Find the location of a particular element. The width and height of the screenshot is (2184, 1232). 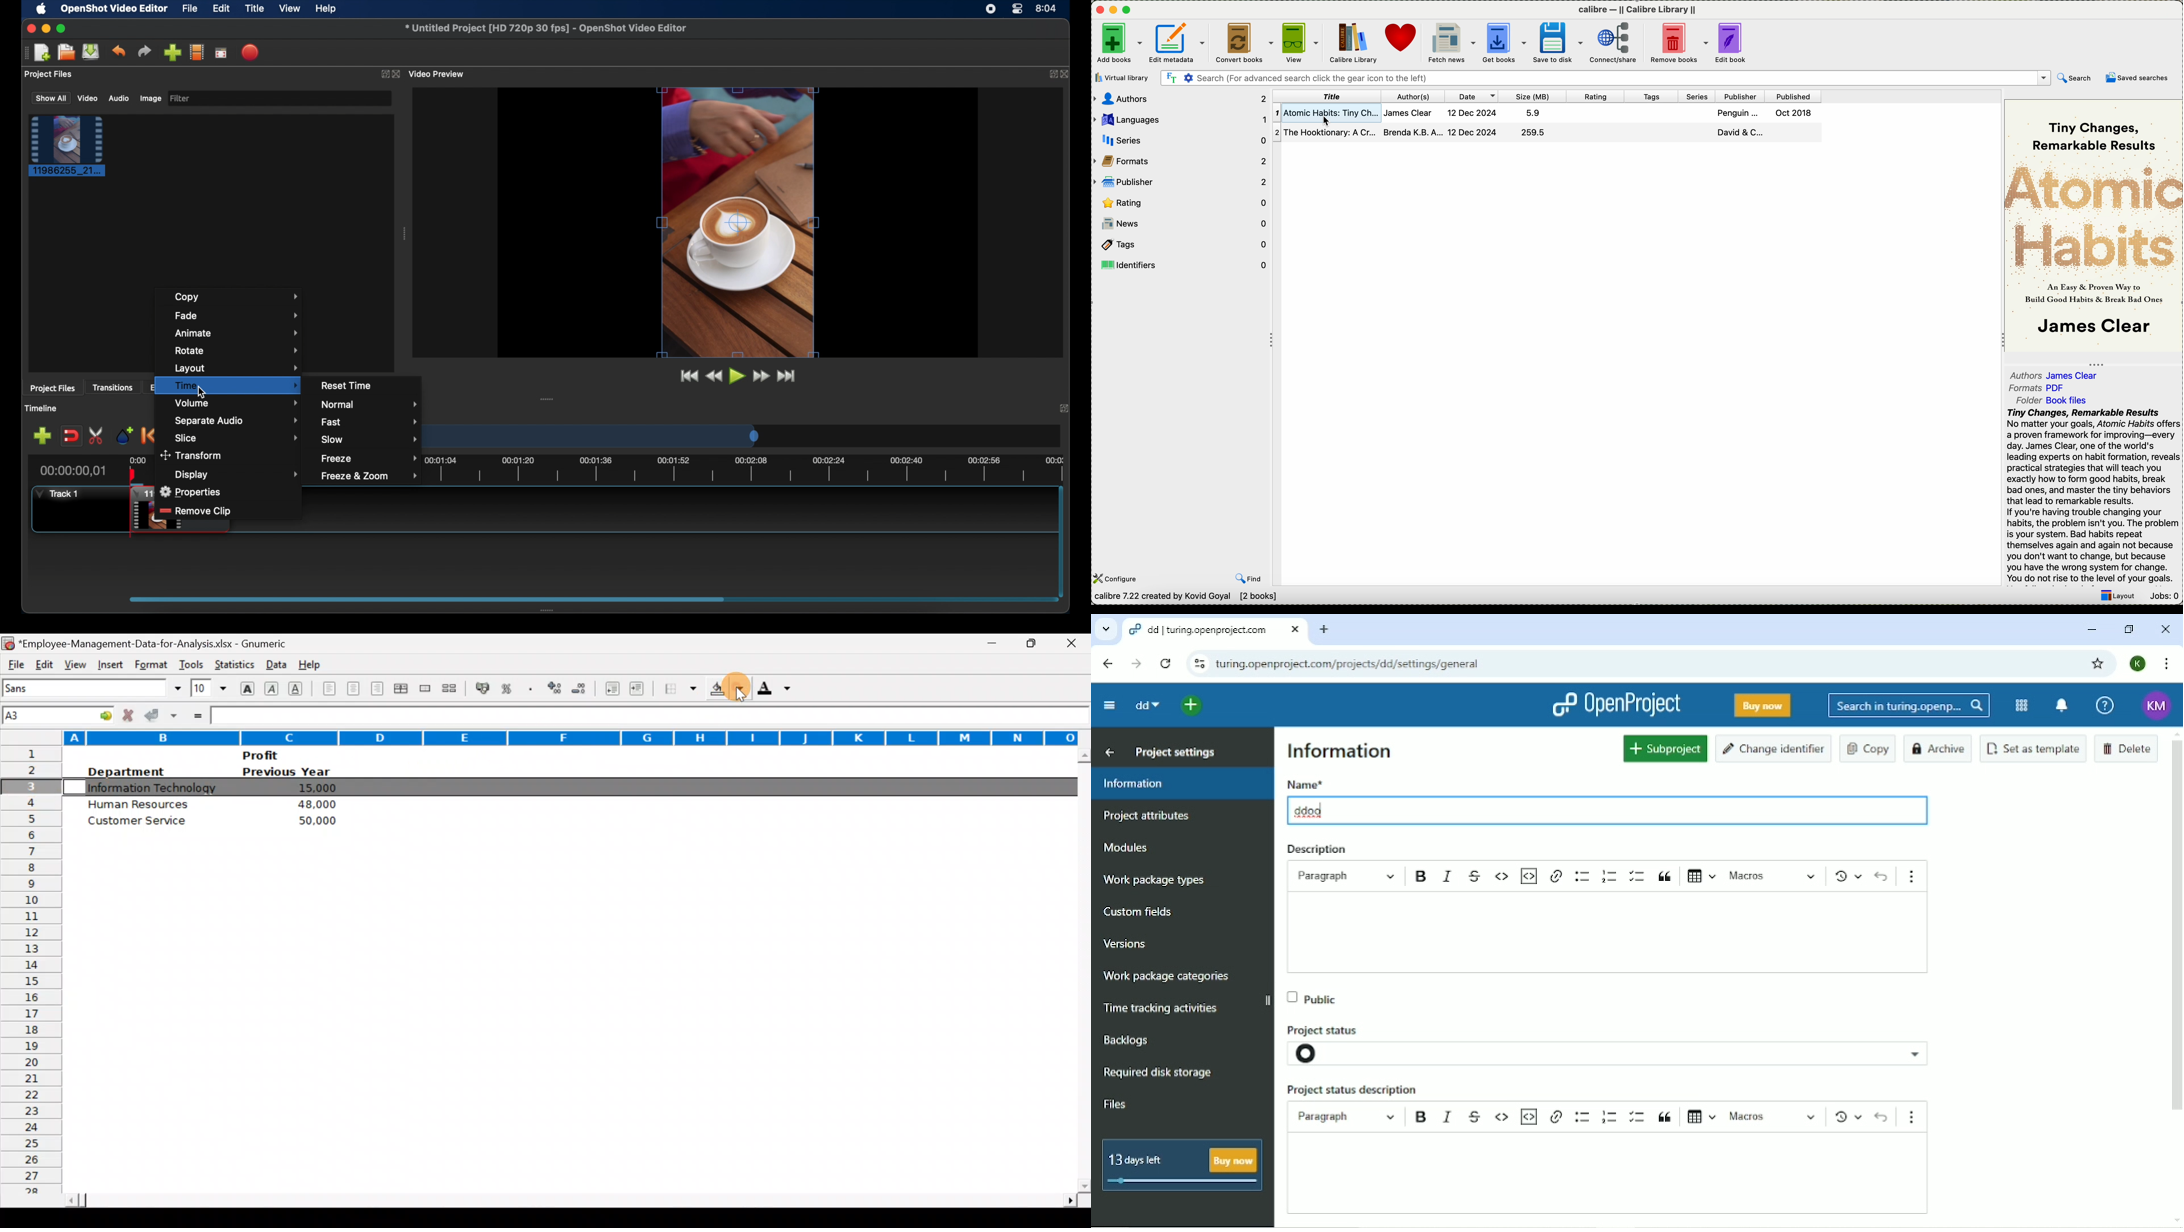

Insert is located at coordinates (109, 663).